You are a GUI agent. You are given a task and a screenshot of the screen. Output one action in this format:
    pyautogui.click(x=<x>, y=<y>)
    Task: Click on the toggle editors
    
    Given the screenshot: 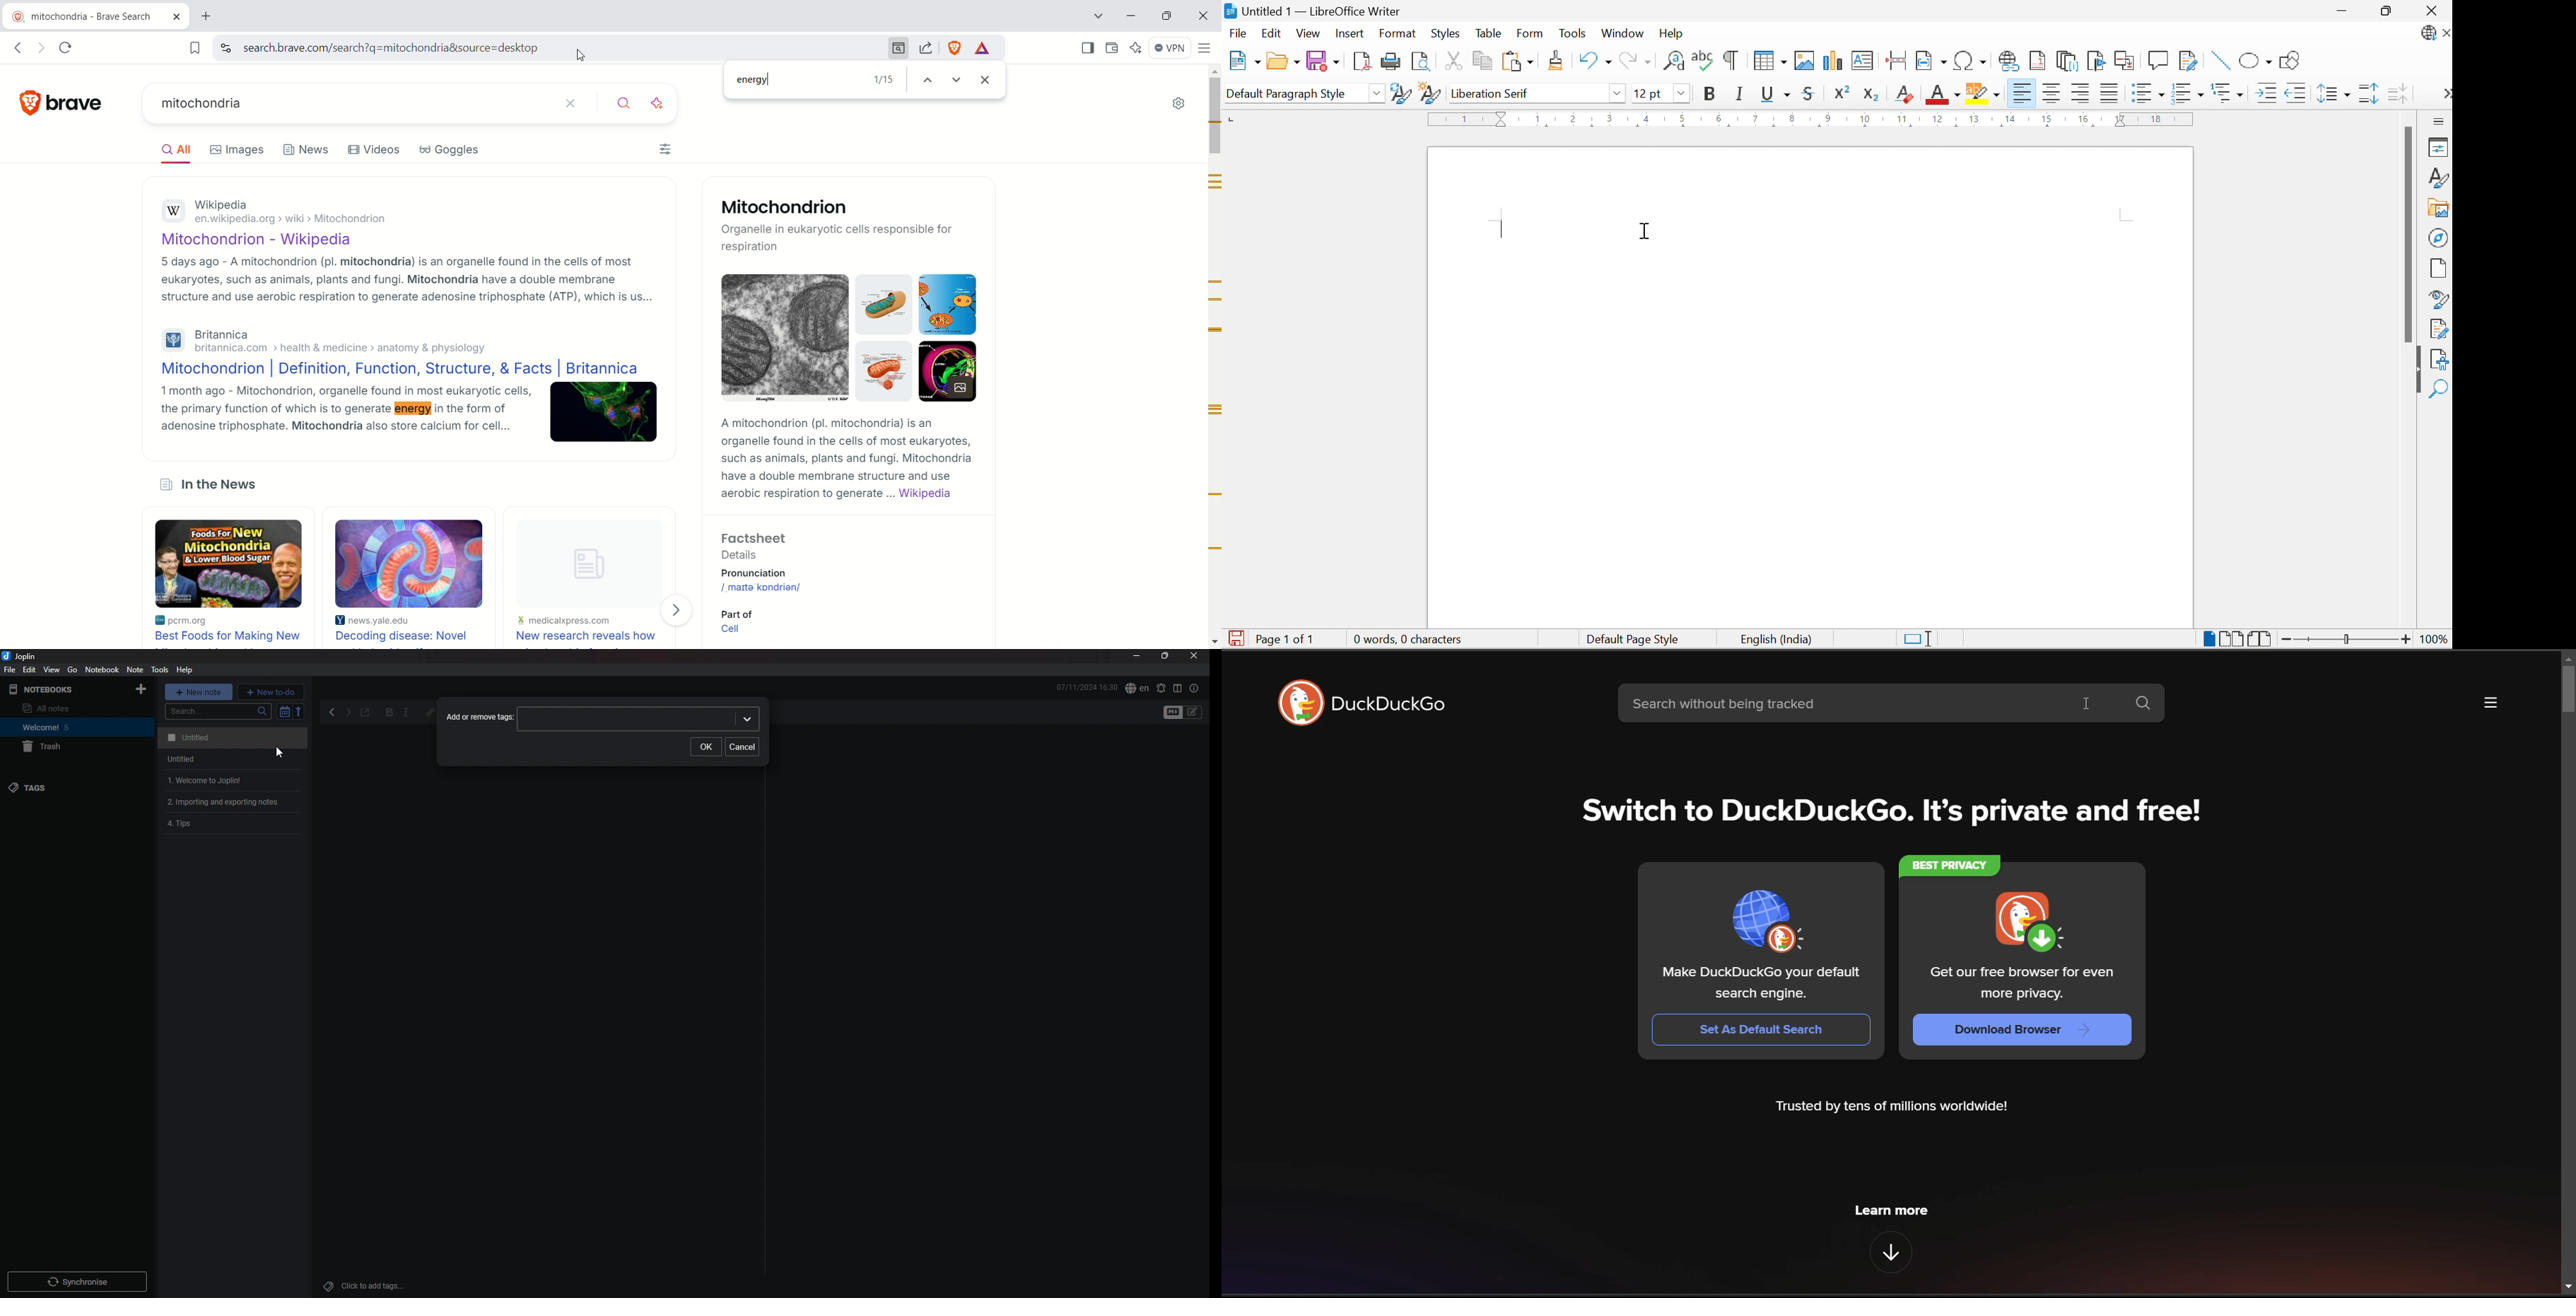 What is the action you would take?
    pyautogui.click(x=1173, y=713)
    